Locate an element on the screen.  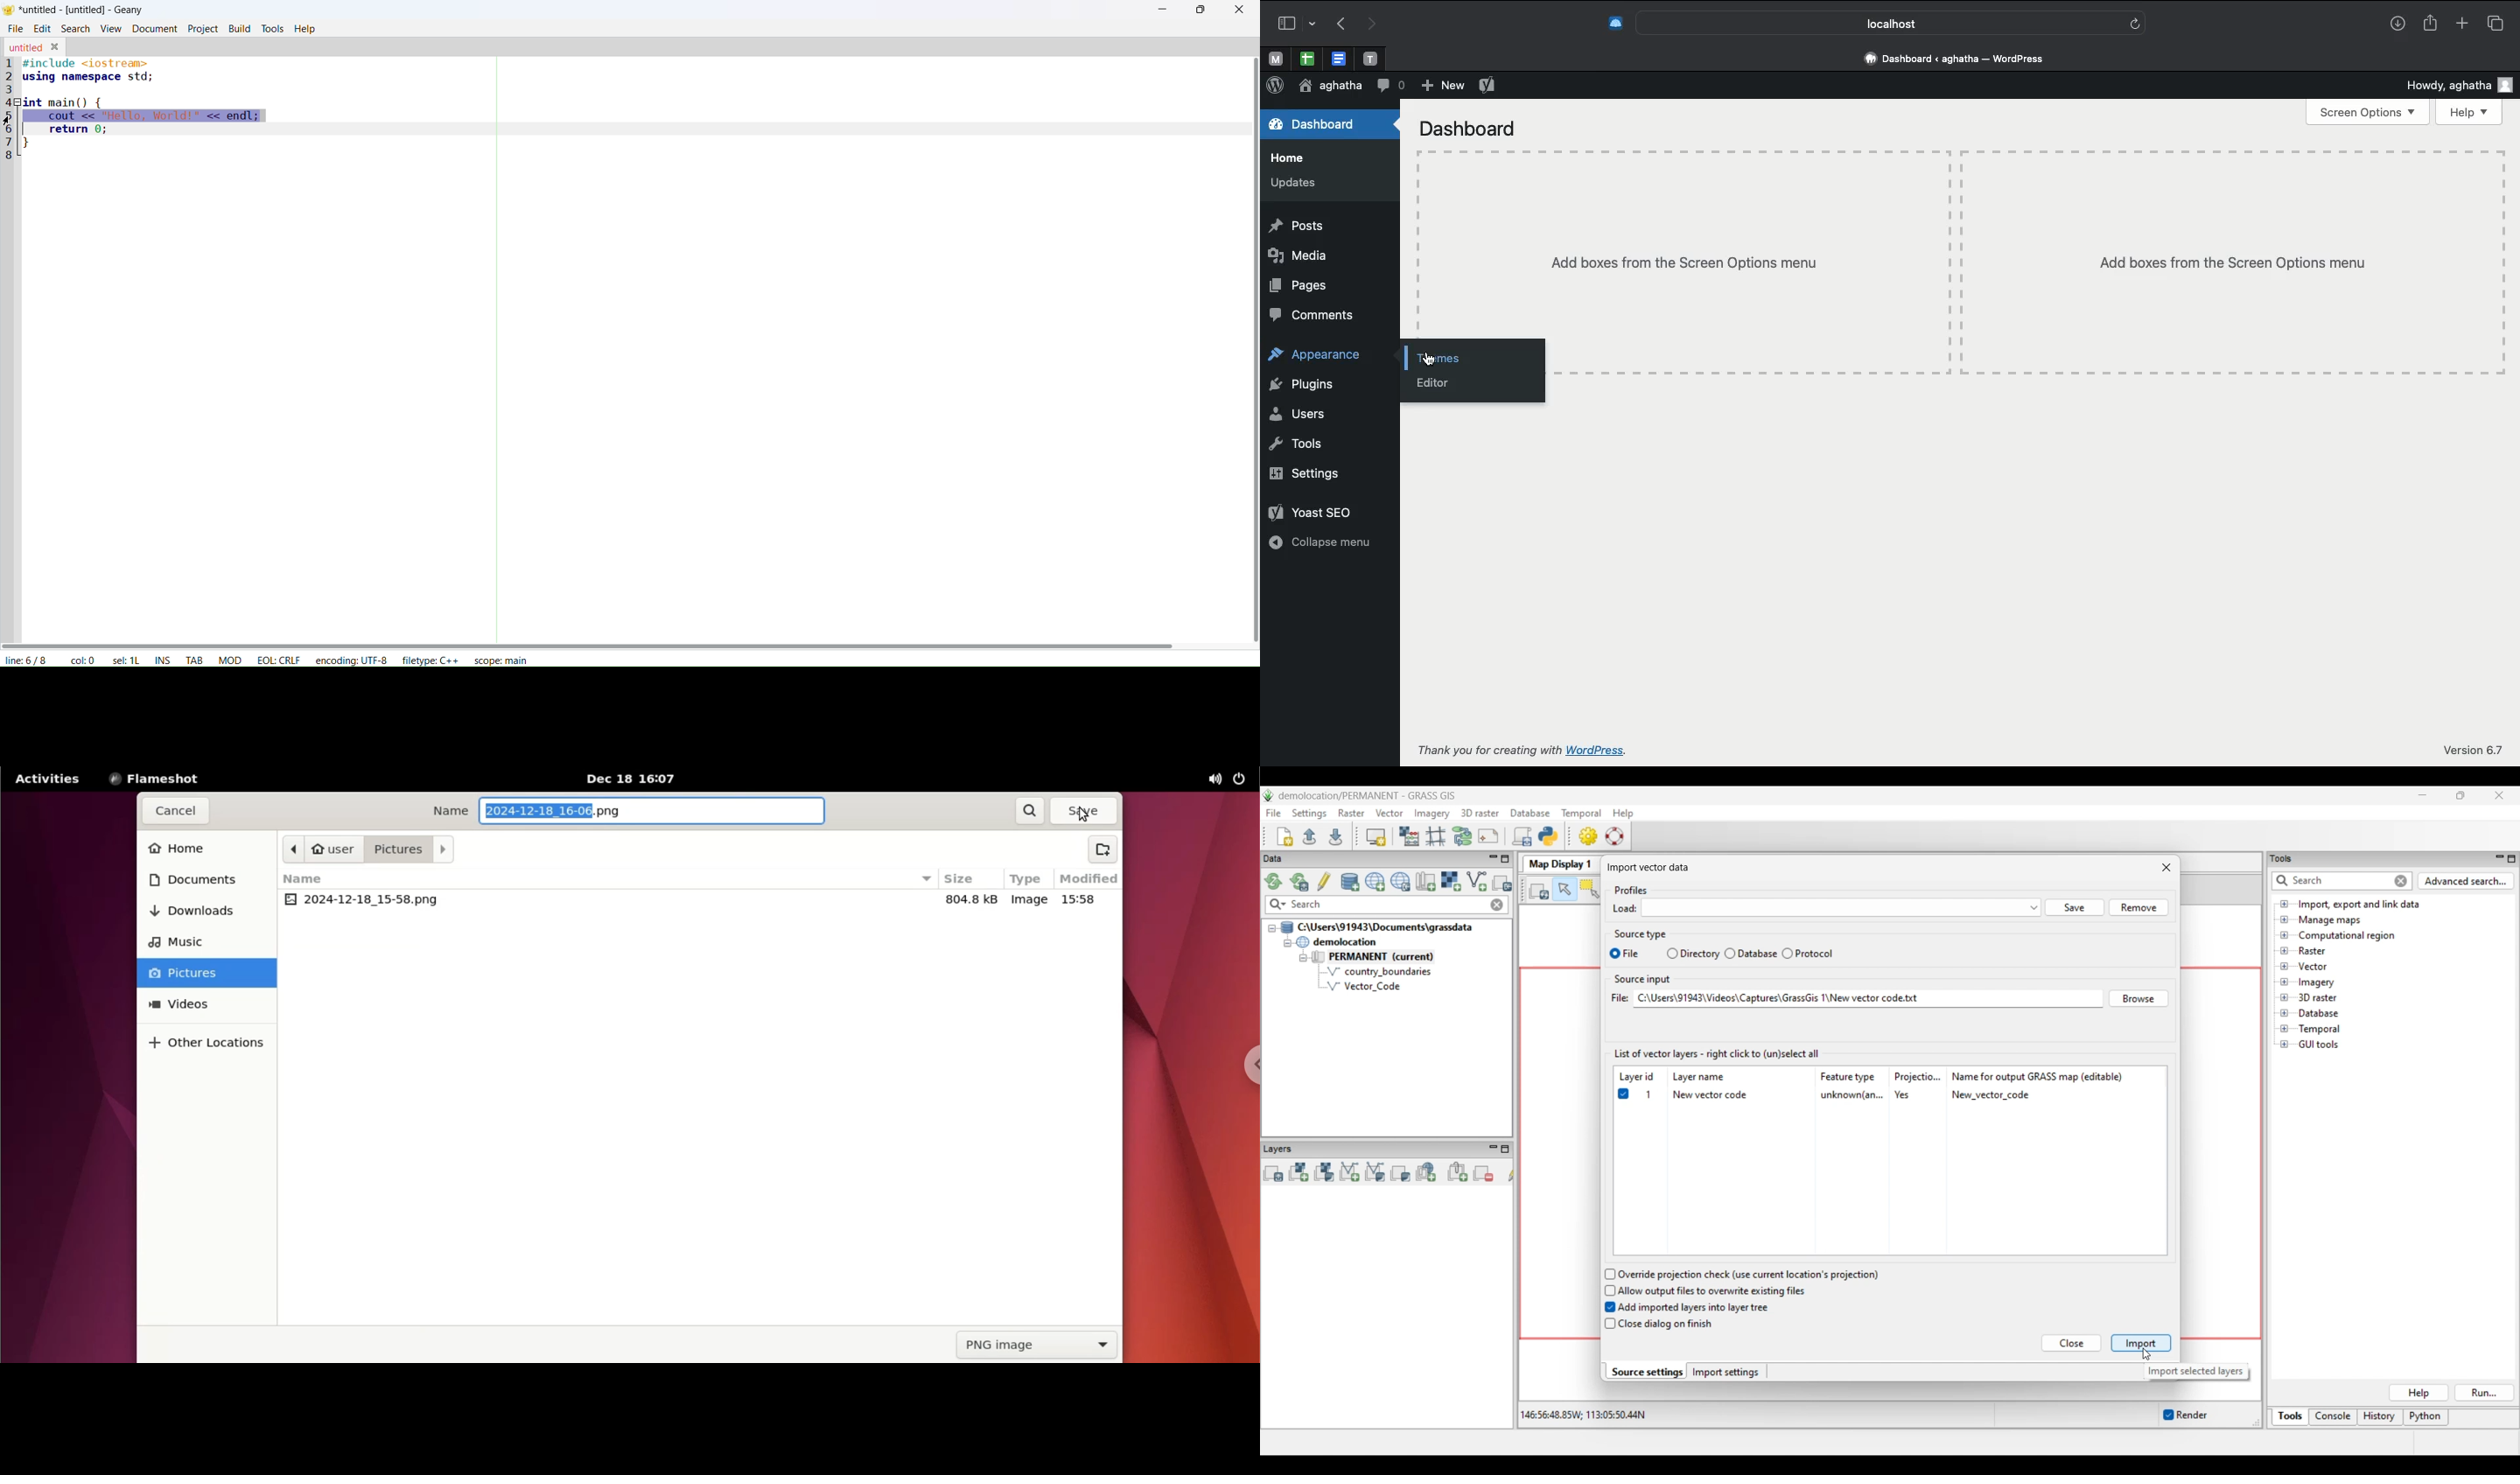
Add new tab is located at coordinates (2461, 20).